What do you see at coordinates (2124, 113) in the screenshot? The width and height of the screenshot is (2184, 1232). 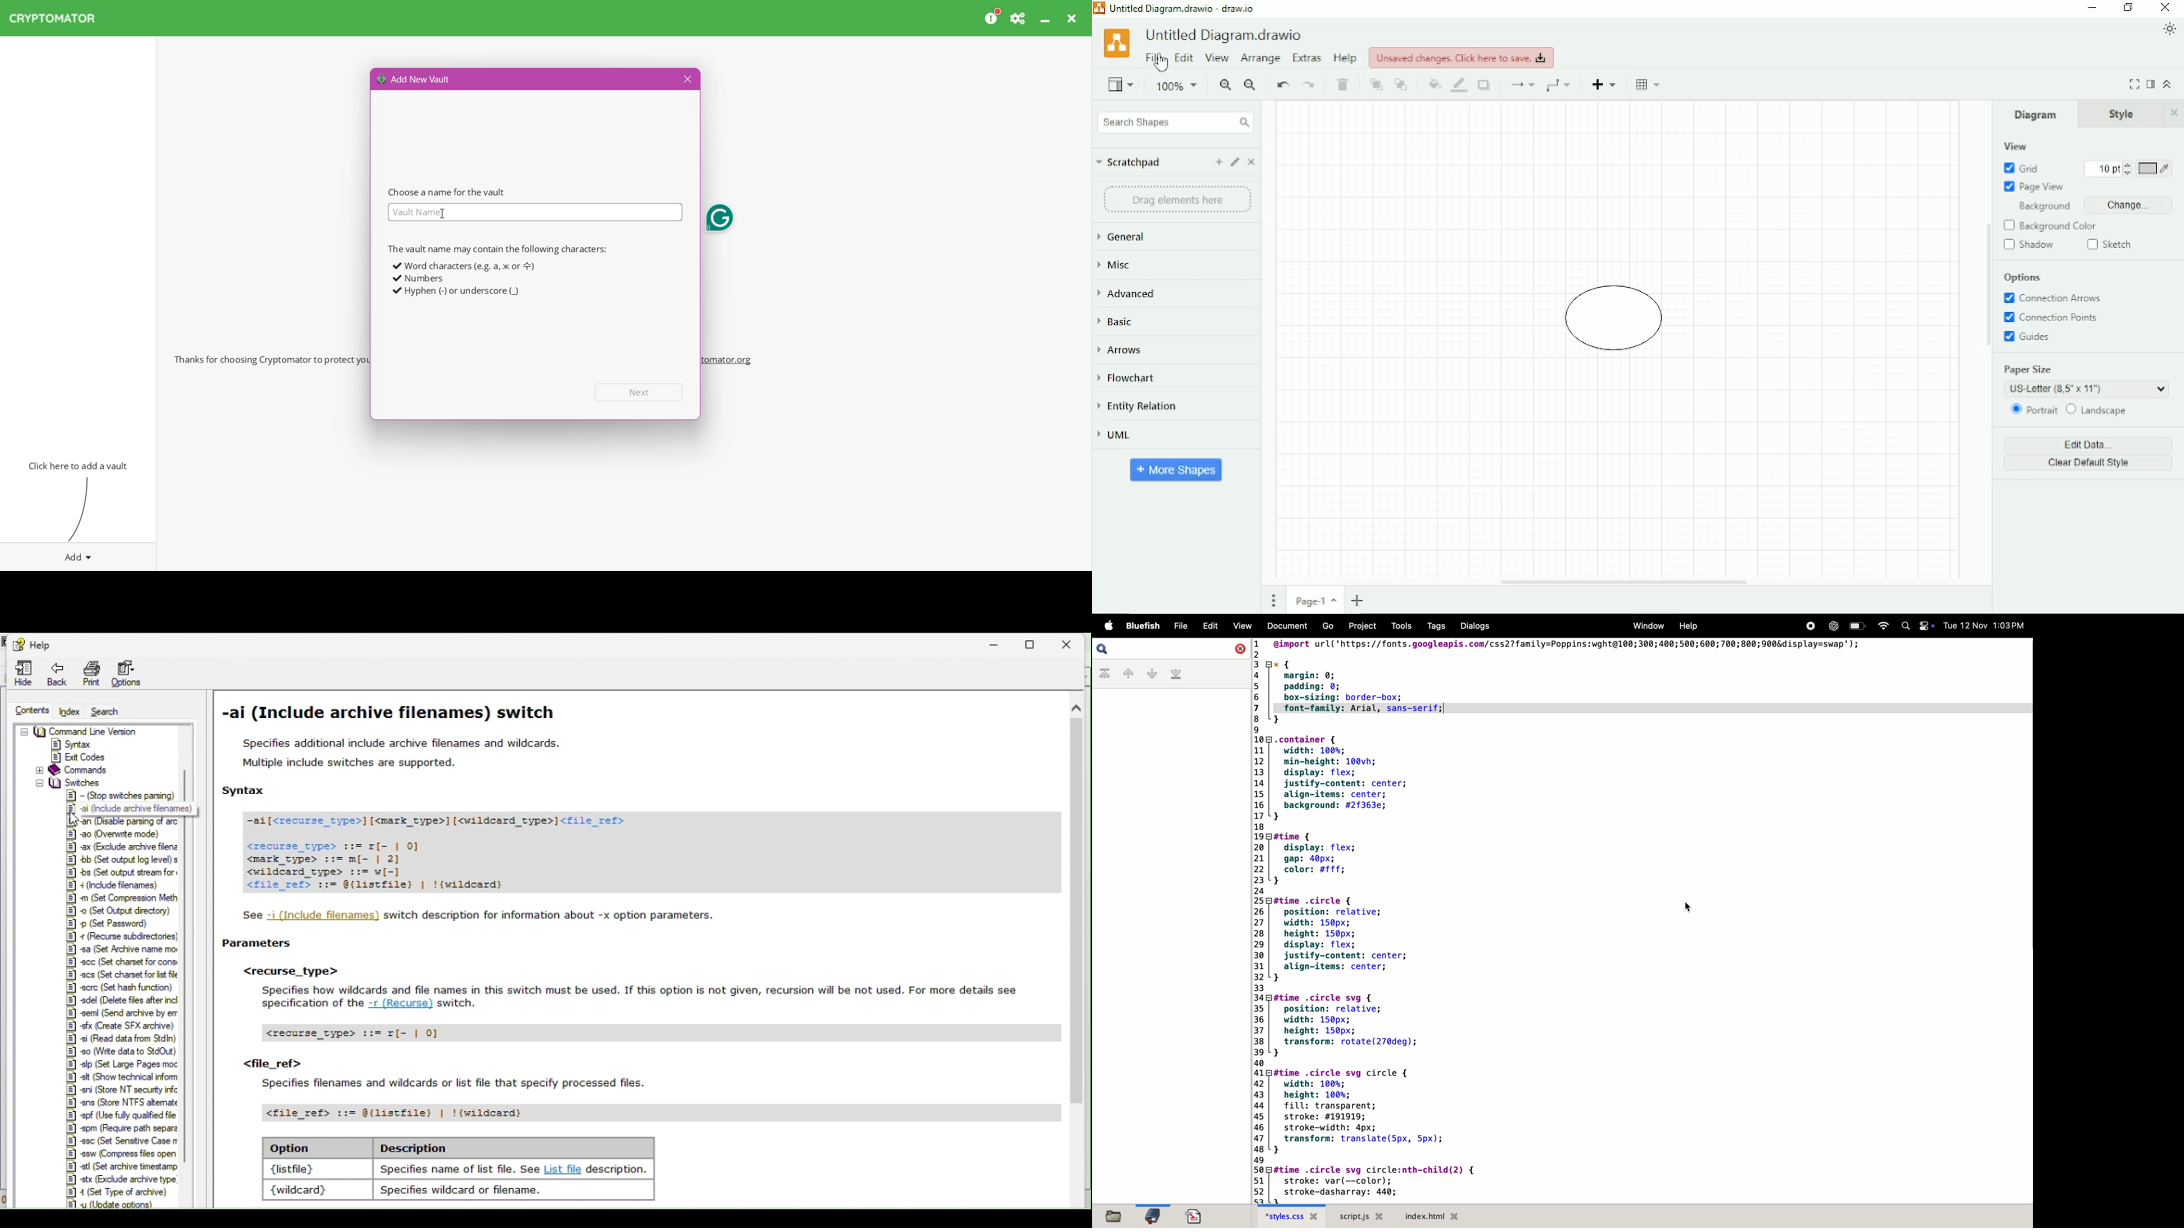 I see `Style` at bounding box center [2124, 113].